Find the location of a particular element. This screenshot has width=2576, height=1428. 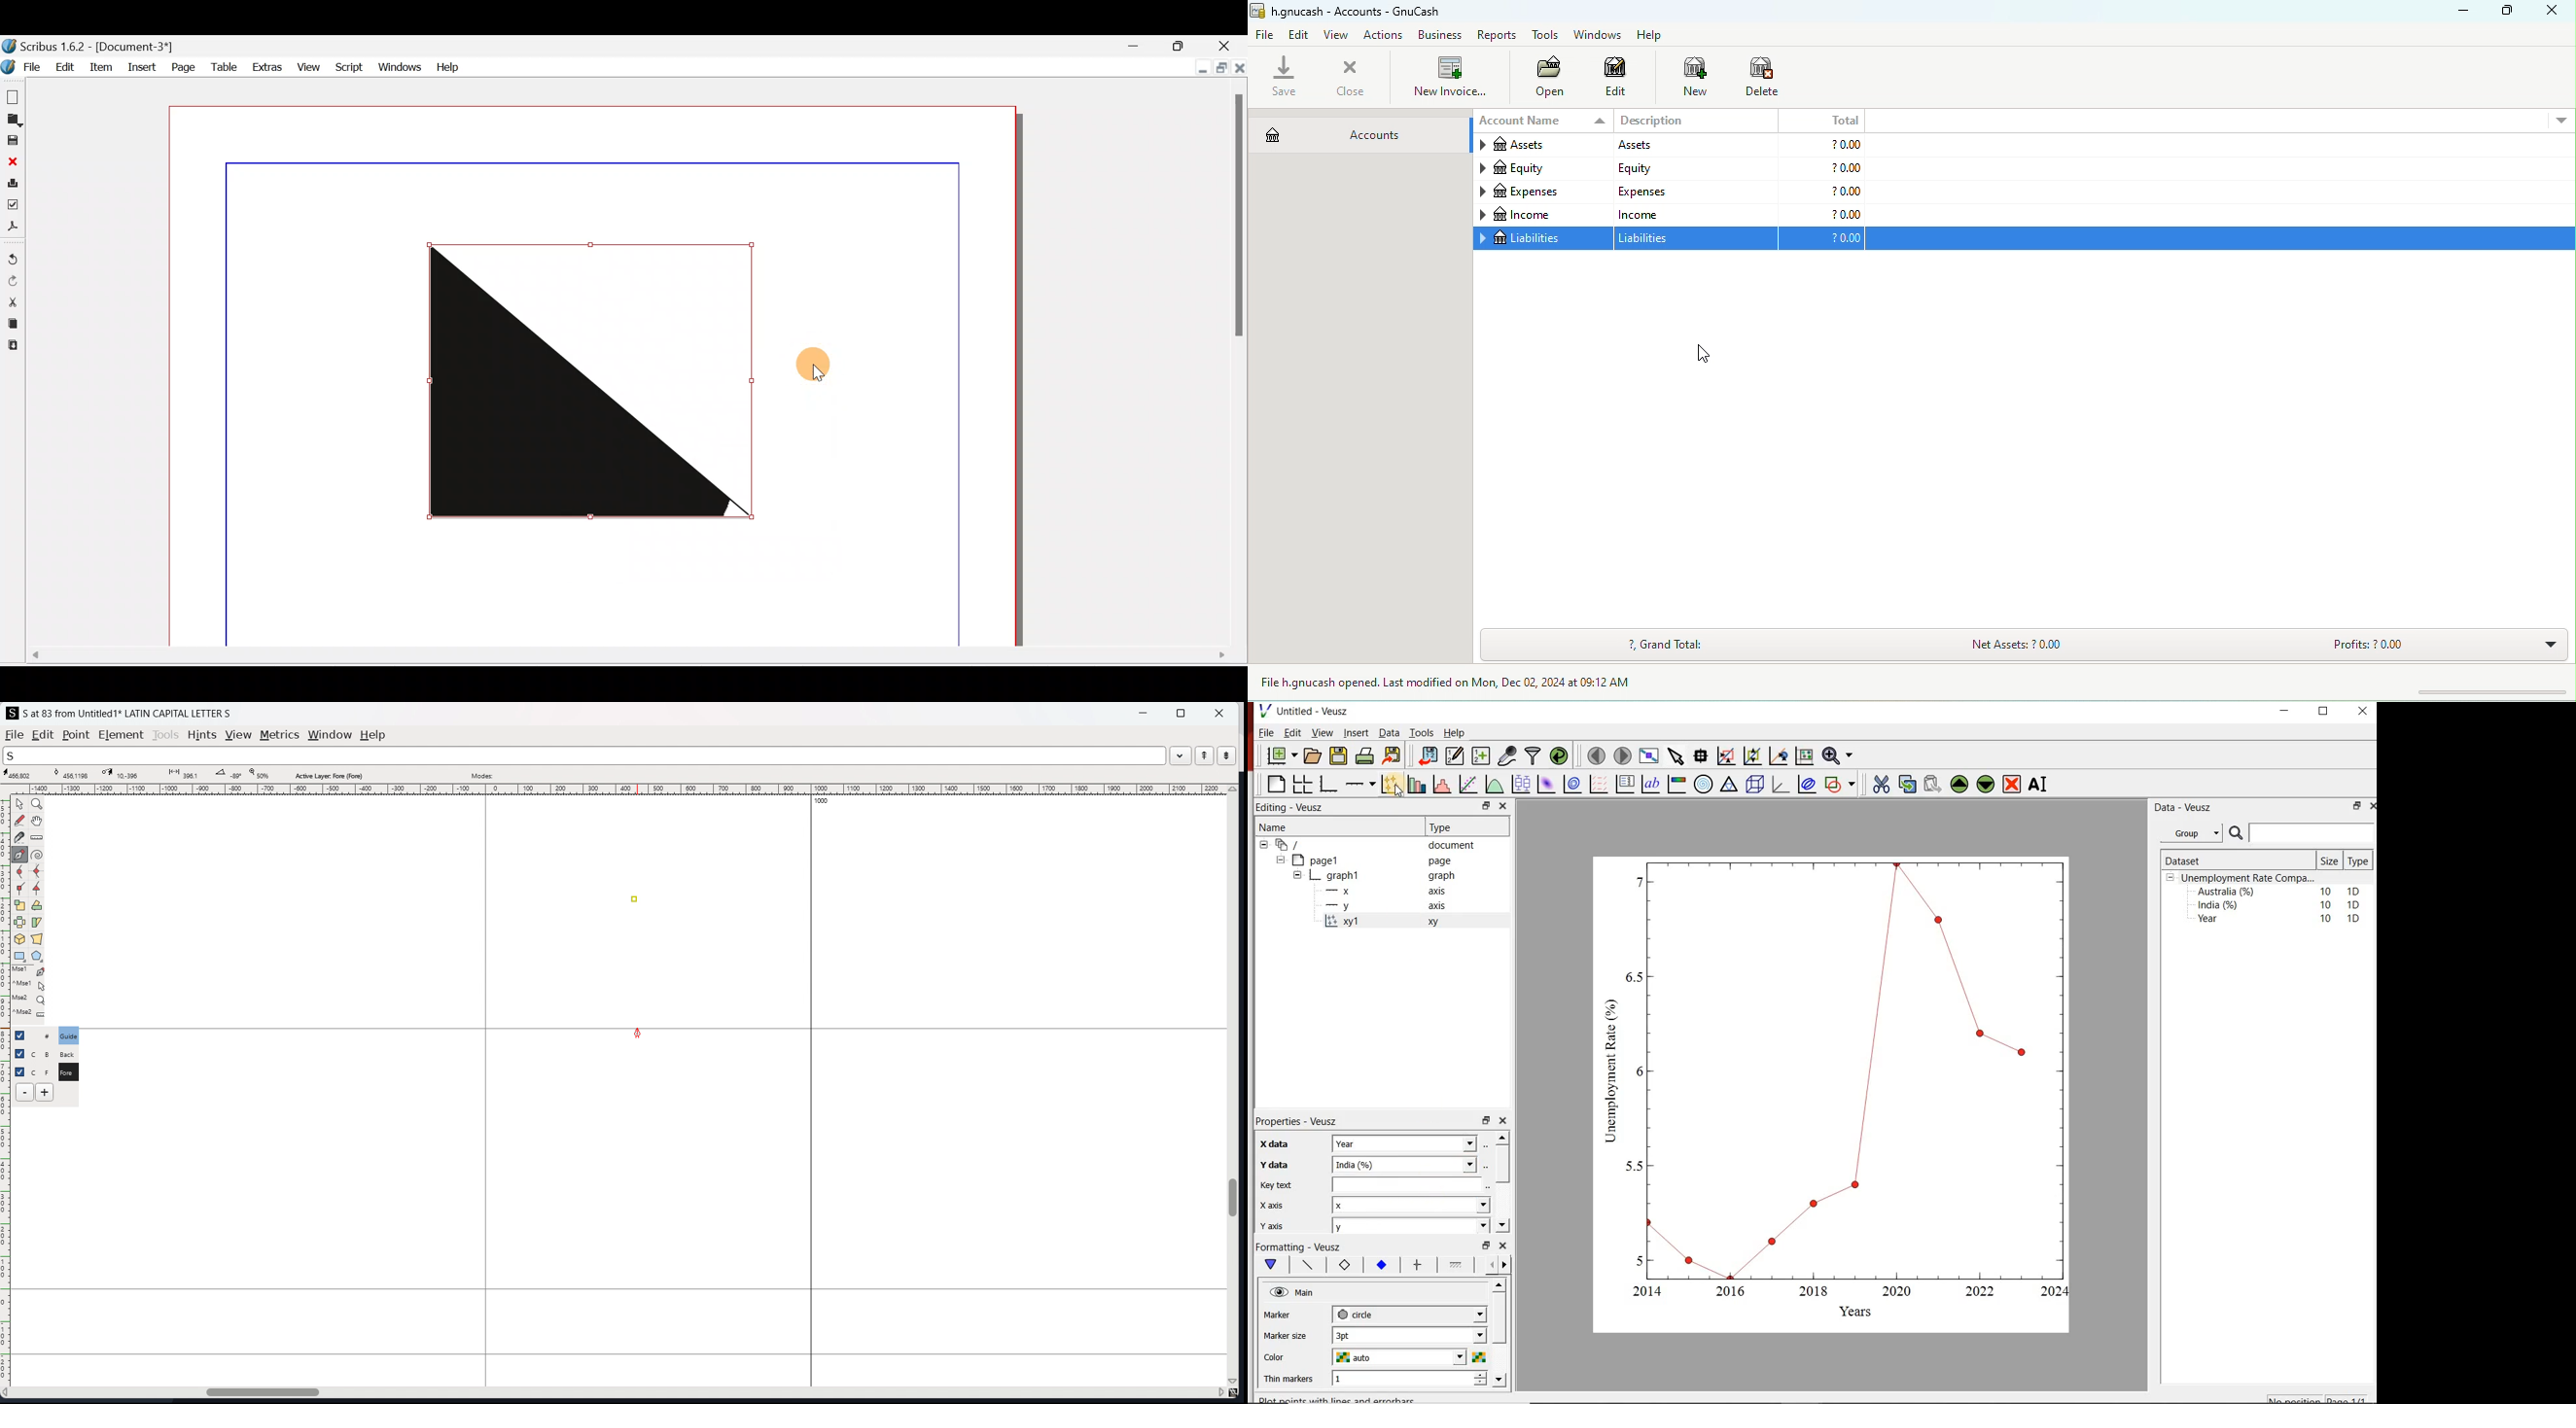

h. gnucash-accounts-gnu cash is located at coordinates (1369, 10).